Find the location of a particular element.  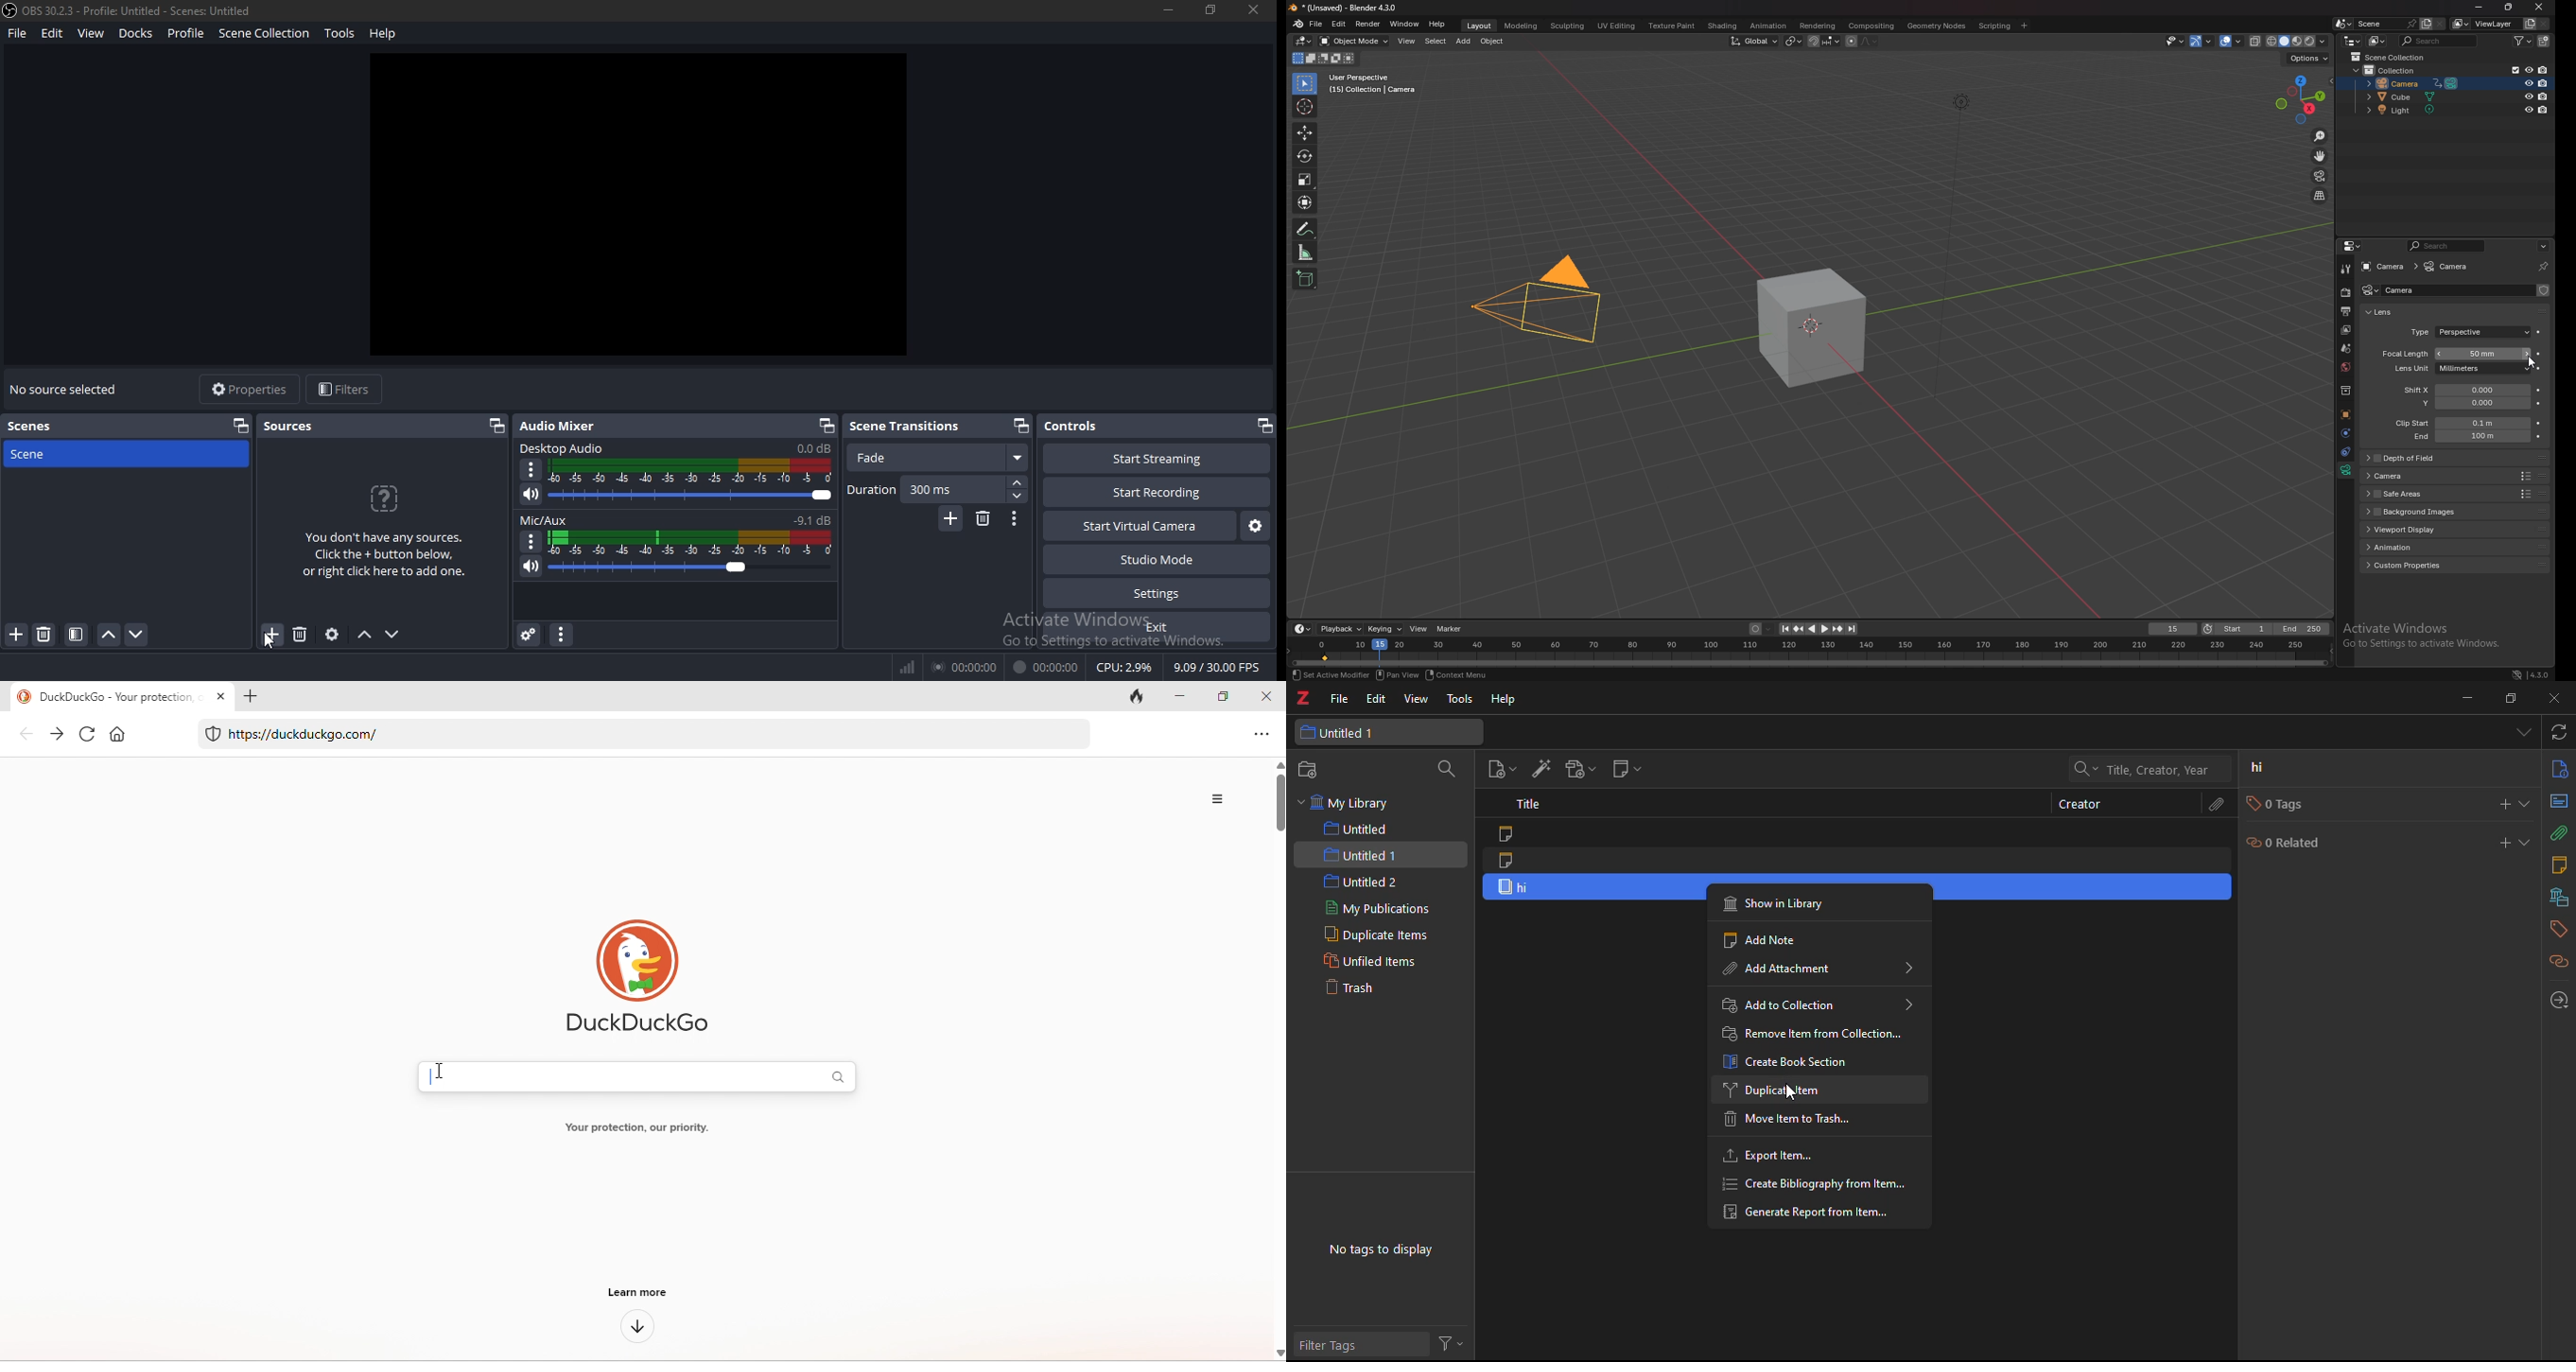

tool is located at coordinates (2346, 269).